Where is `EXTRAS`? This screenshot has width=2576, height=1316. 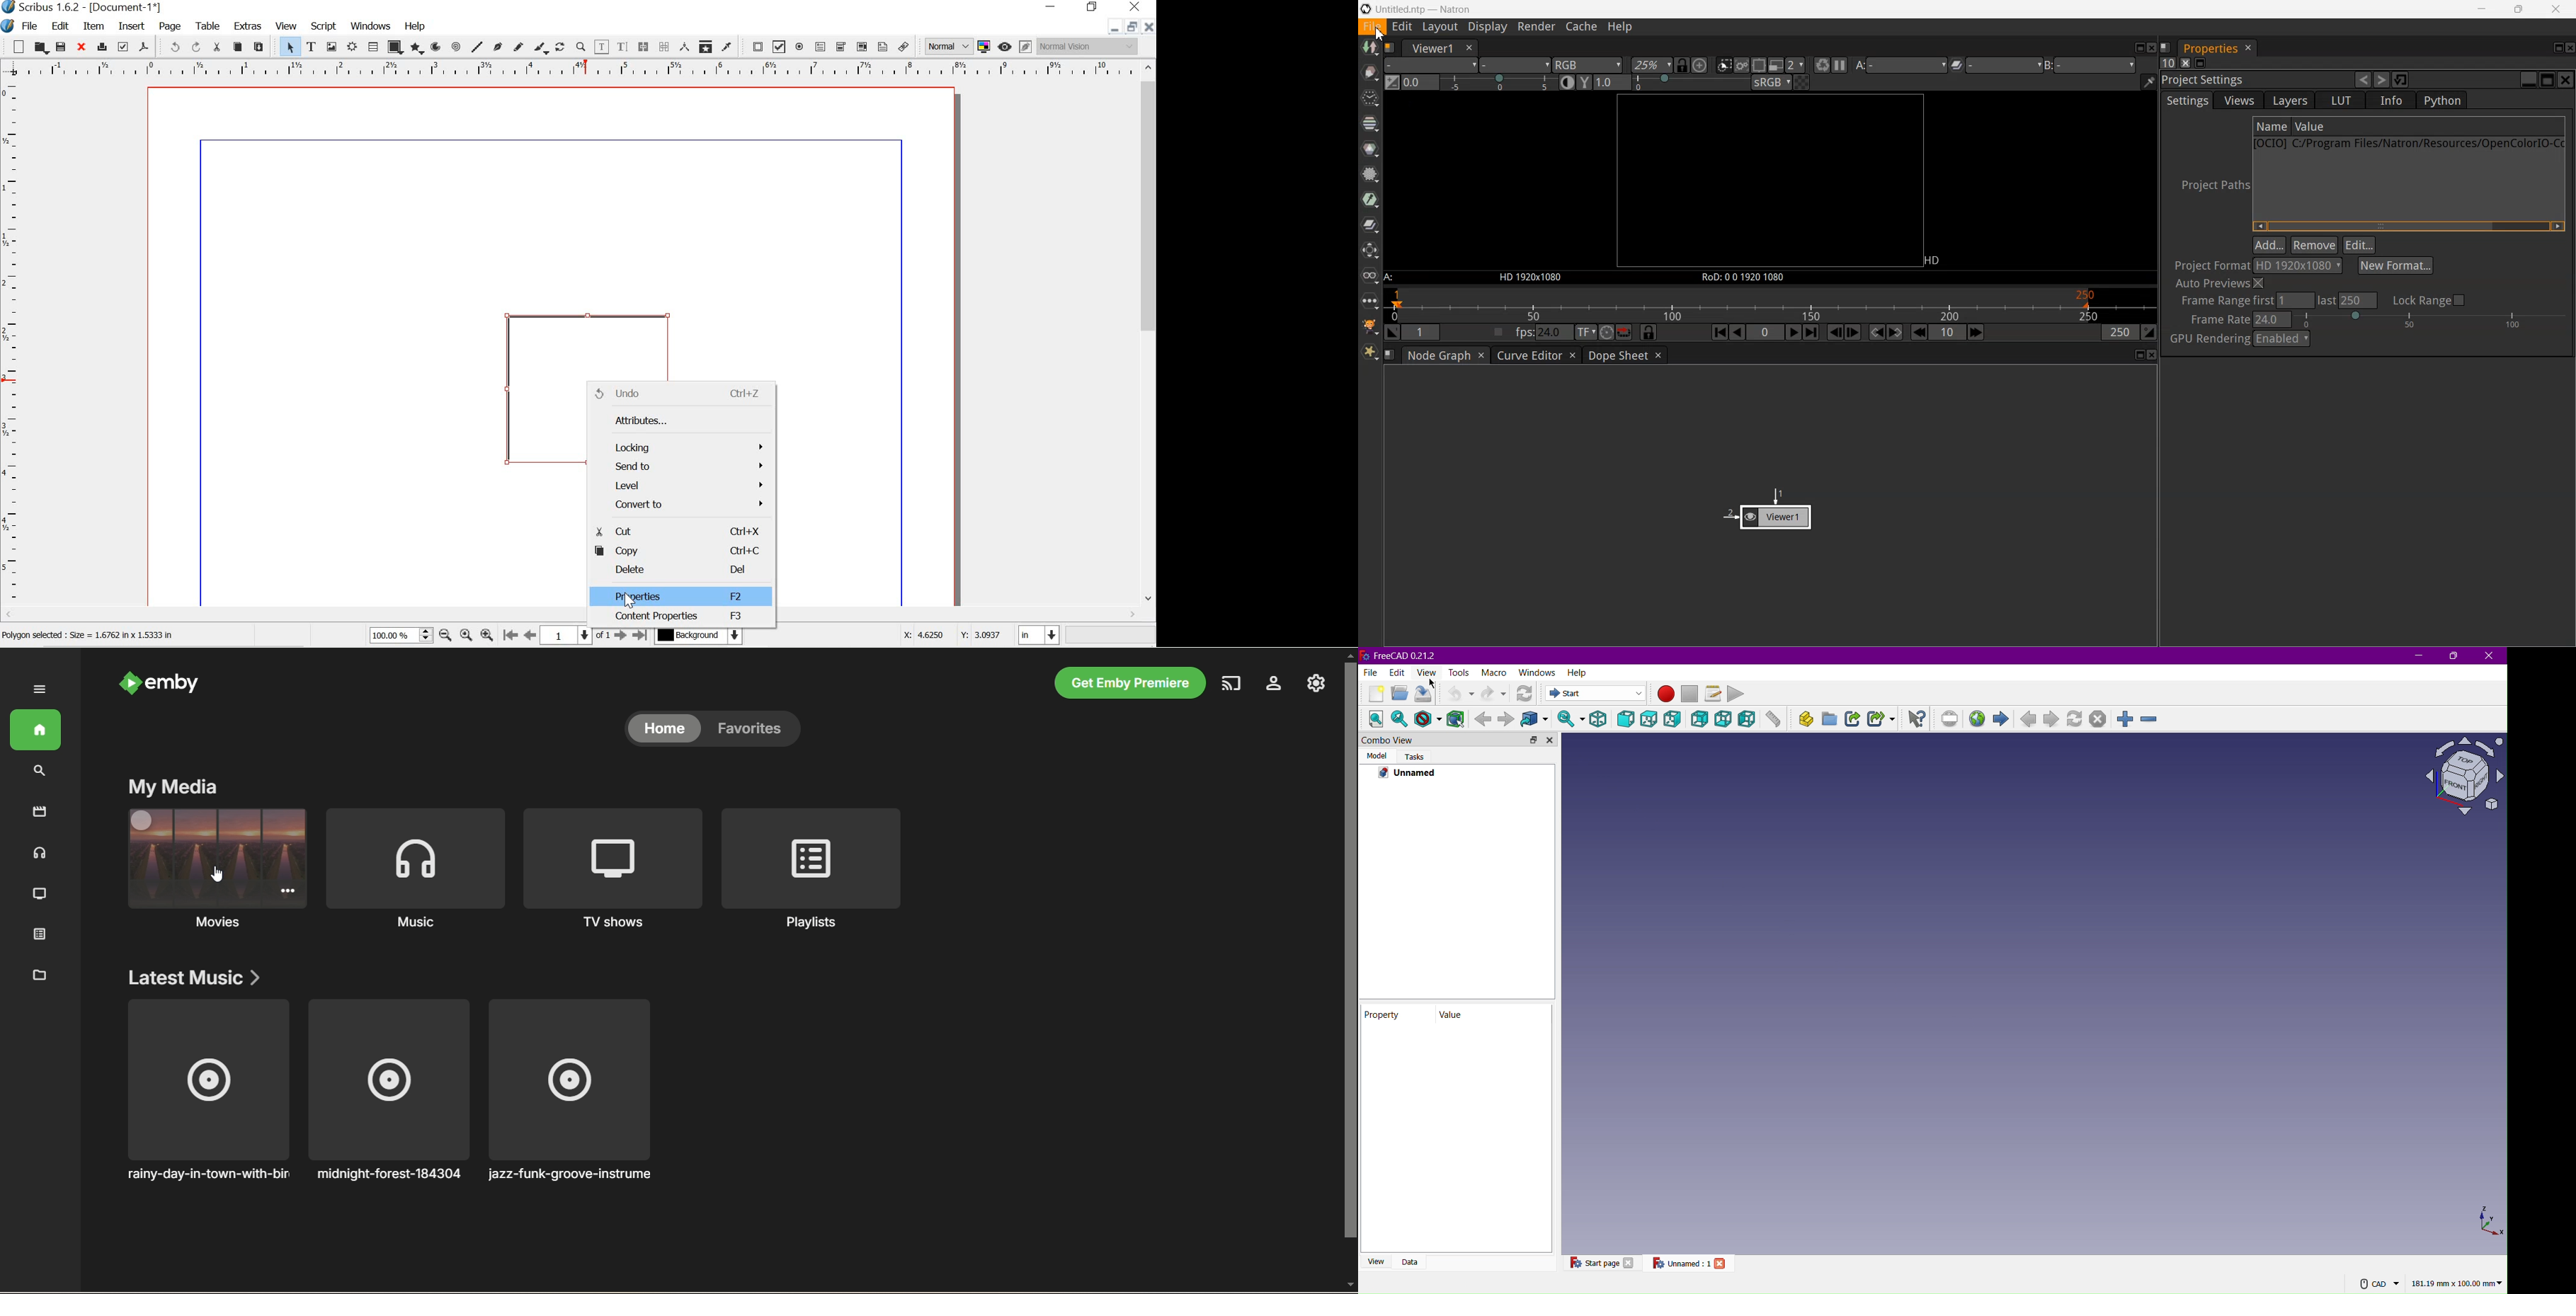 EXTRAS is located at coordinates (247, 27).